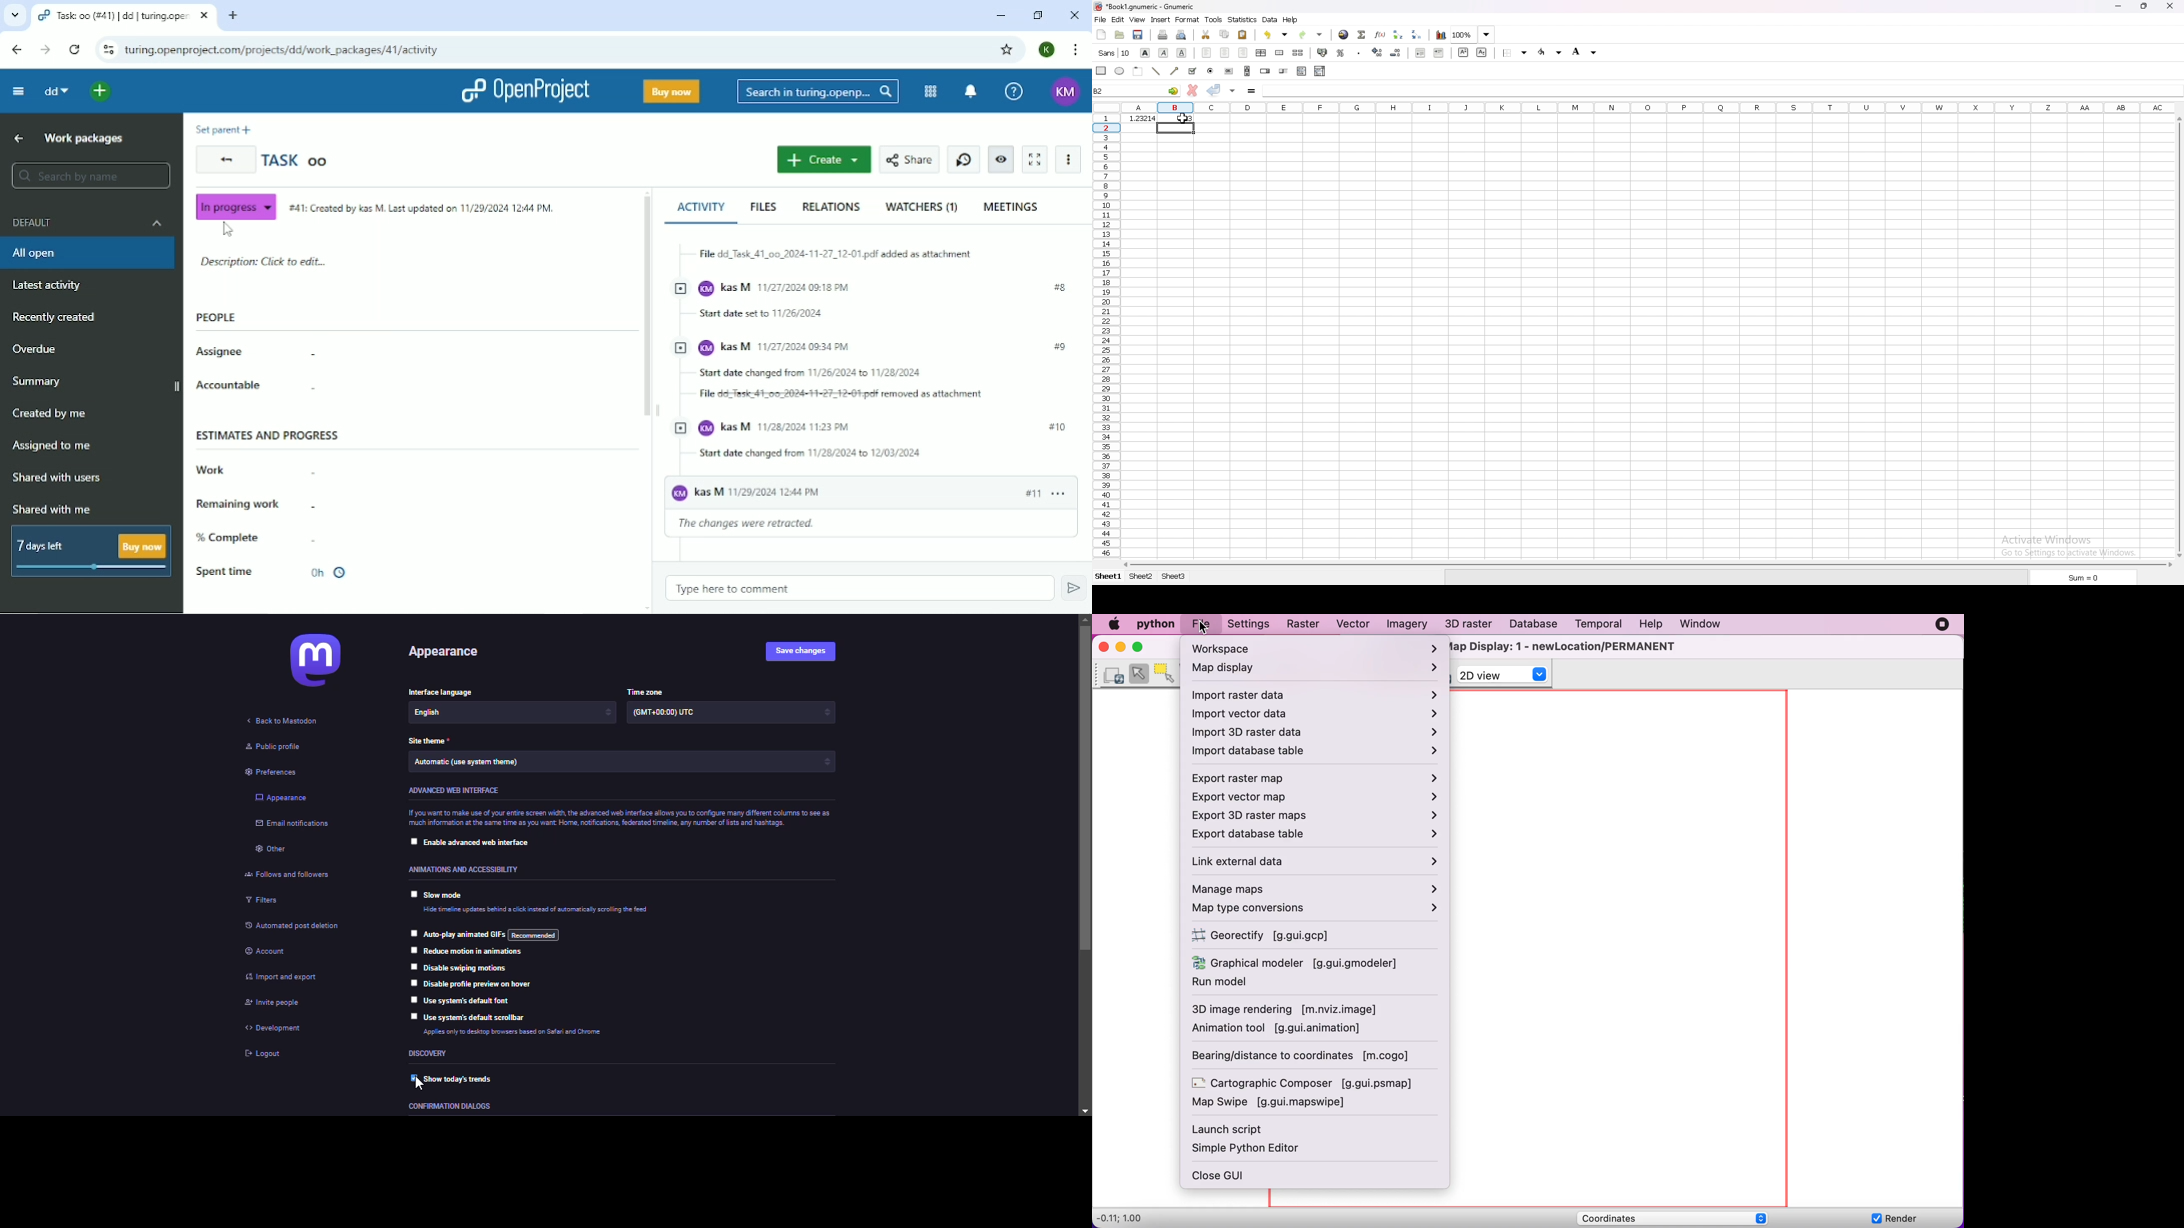  Describe the element at coordinates (15, 14) in the screenshot. I see `Search tabs` at that location.